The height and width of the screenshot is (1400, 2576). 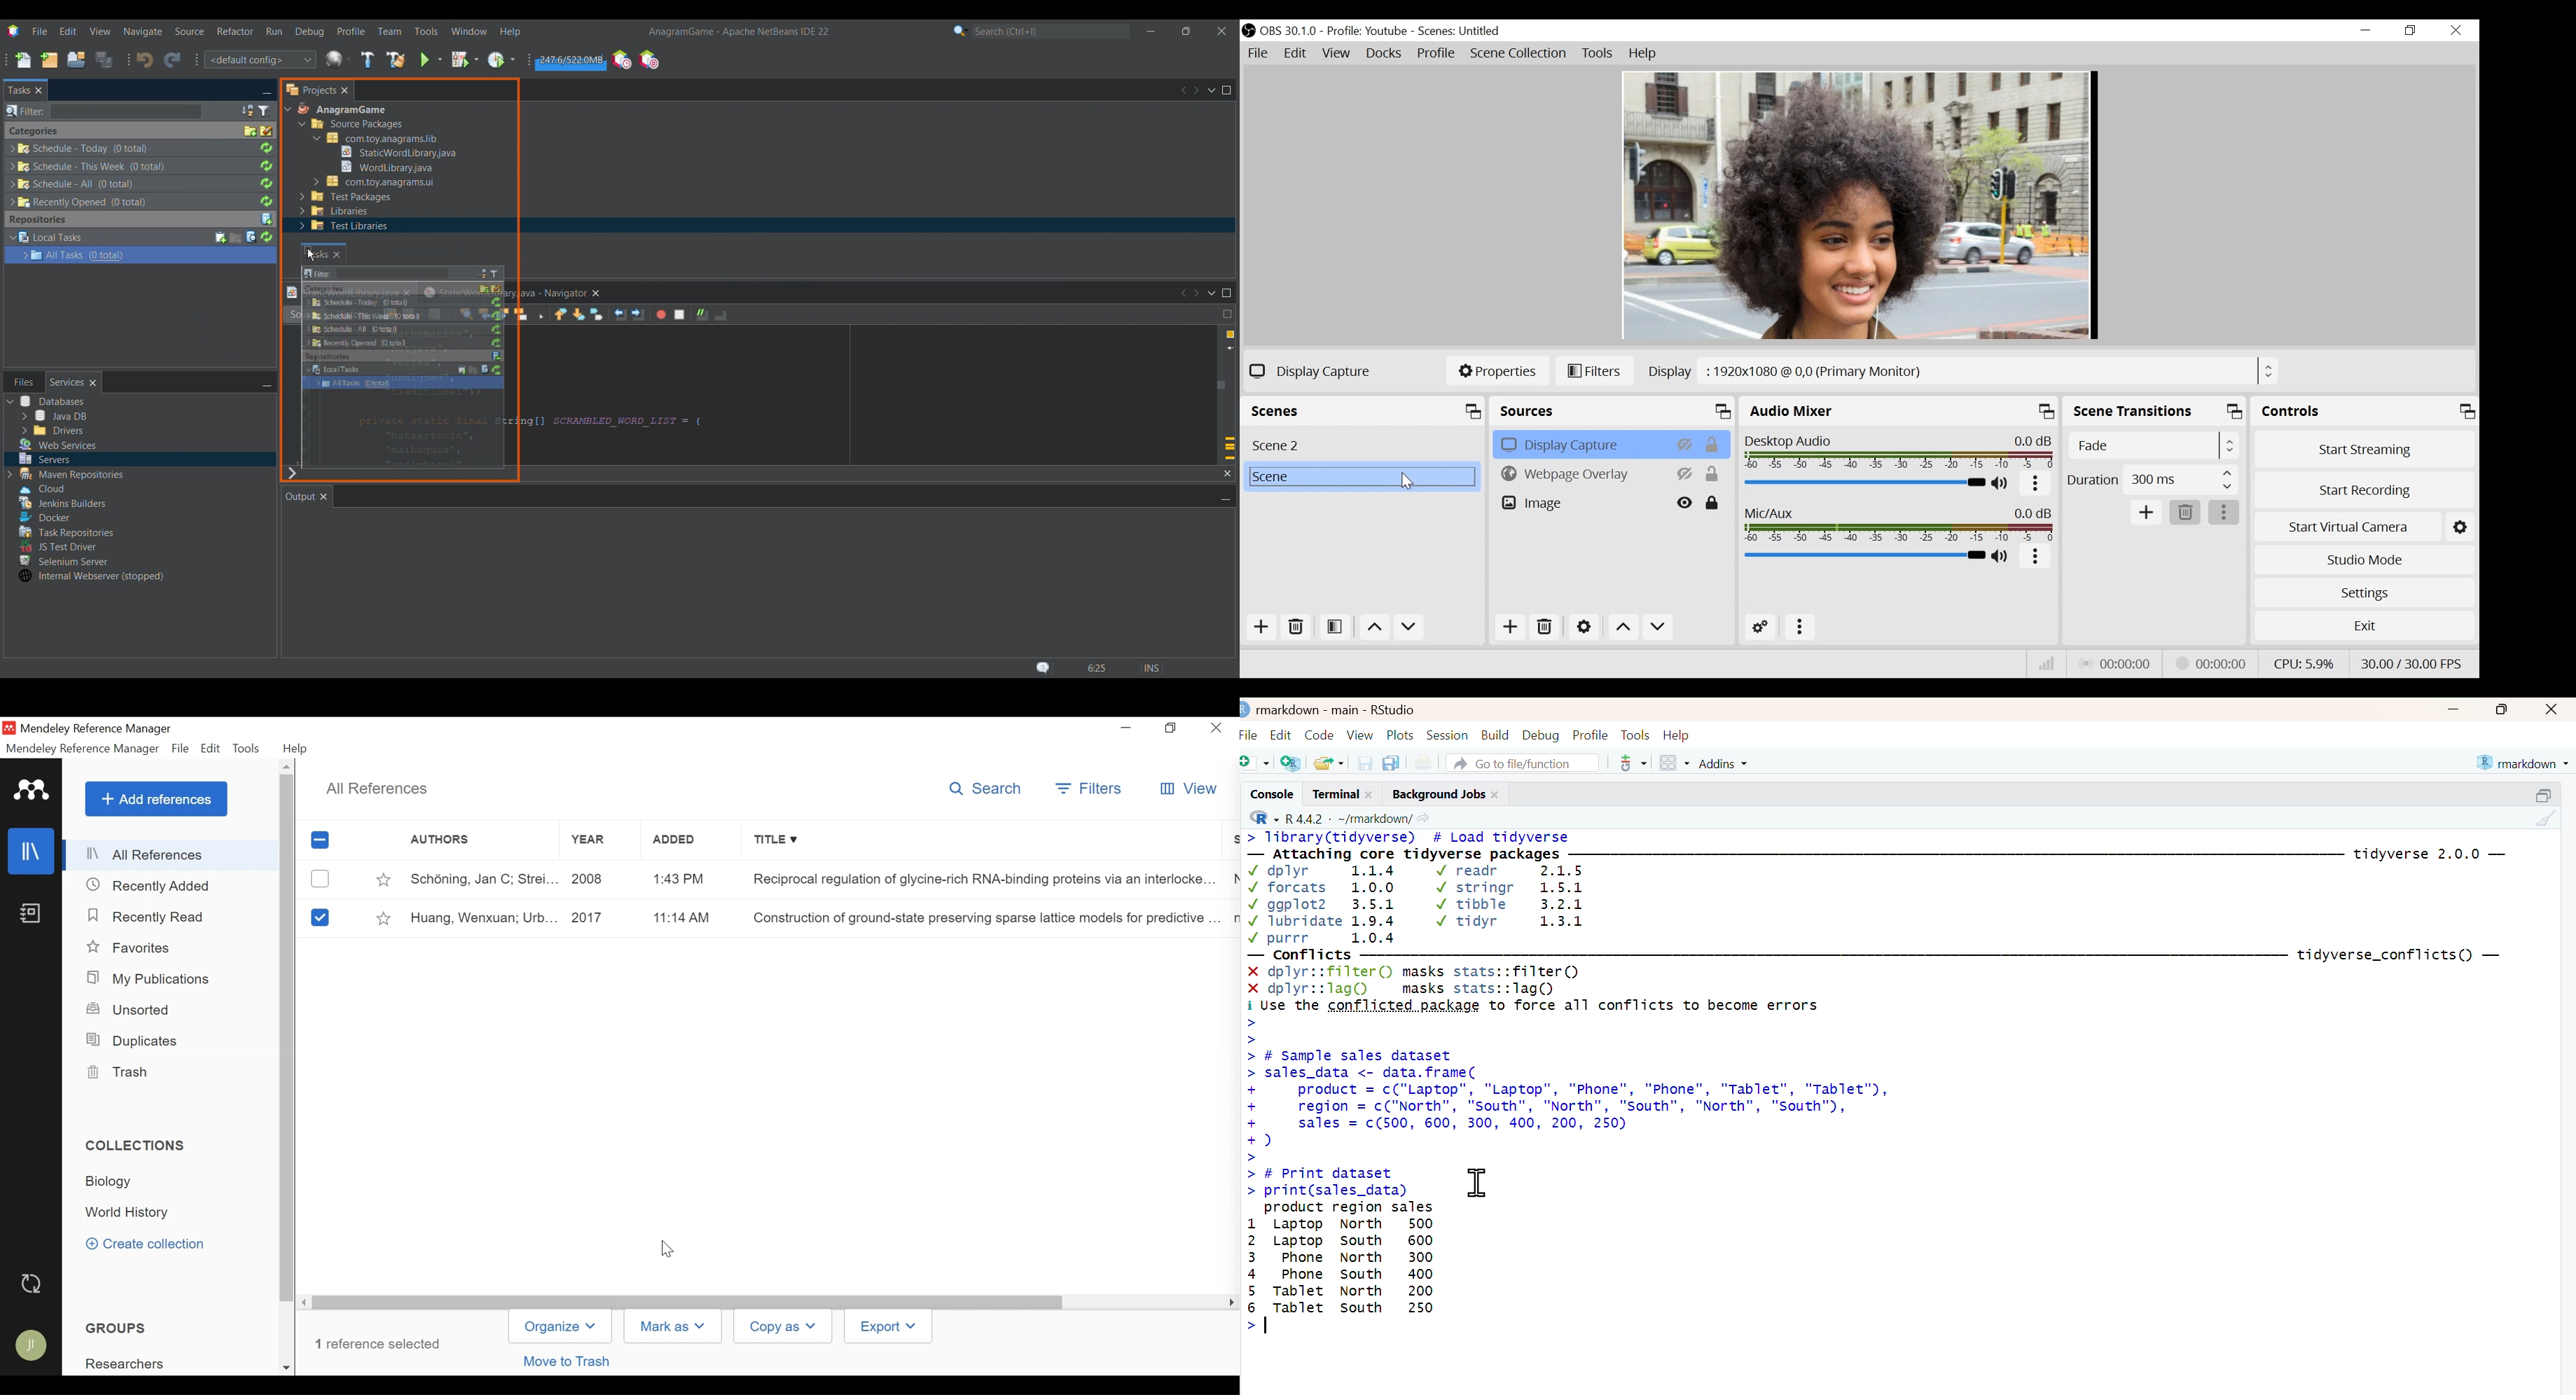 What do you see at coordinates (482, 918) in the screenshot?
I see `Huang, Wenxuan; Urb...` at bounding box center [482, 918].